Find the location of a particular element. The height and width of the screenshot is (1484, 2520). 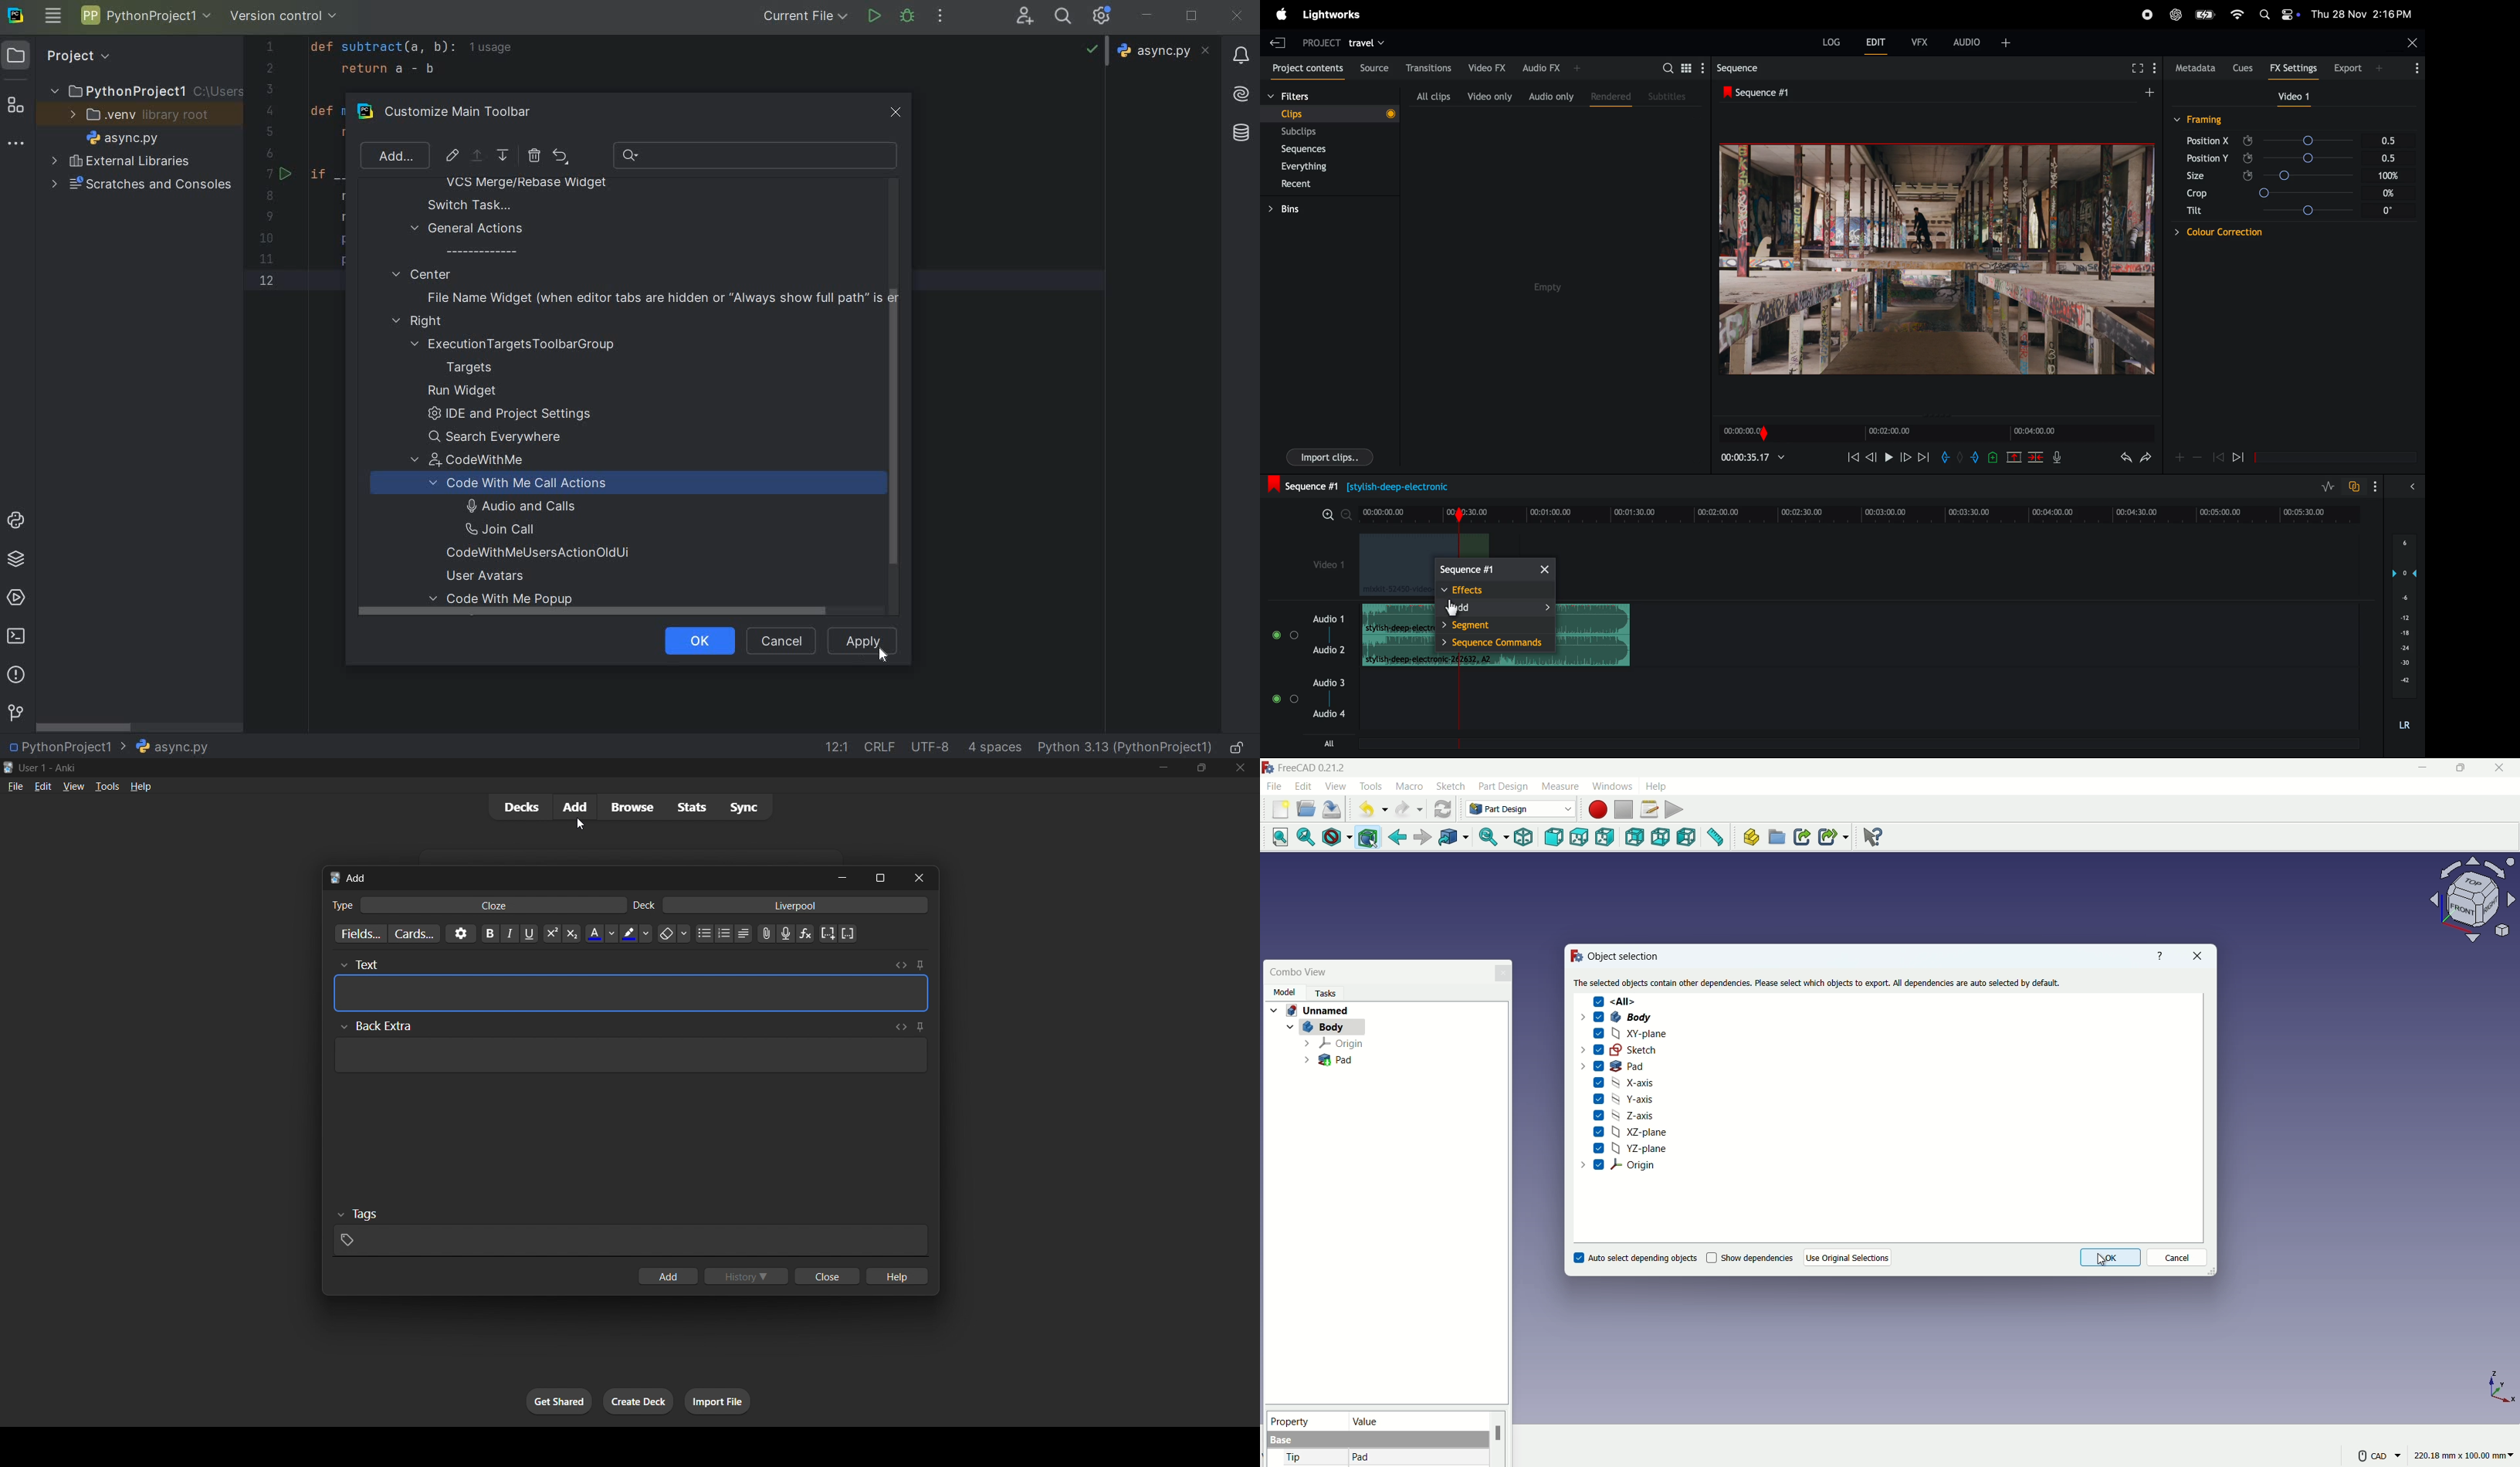

sequence 1 is located at coordinates (1376, 487).